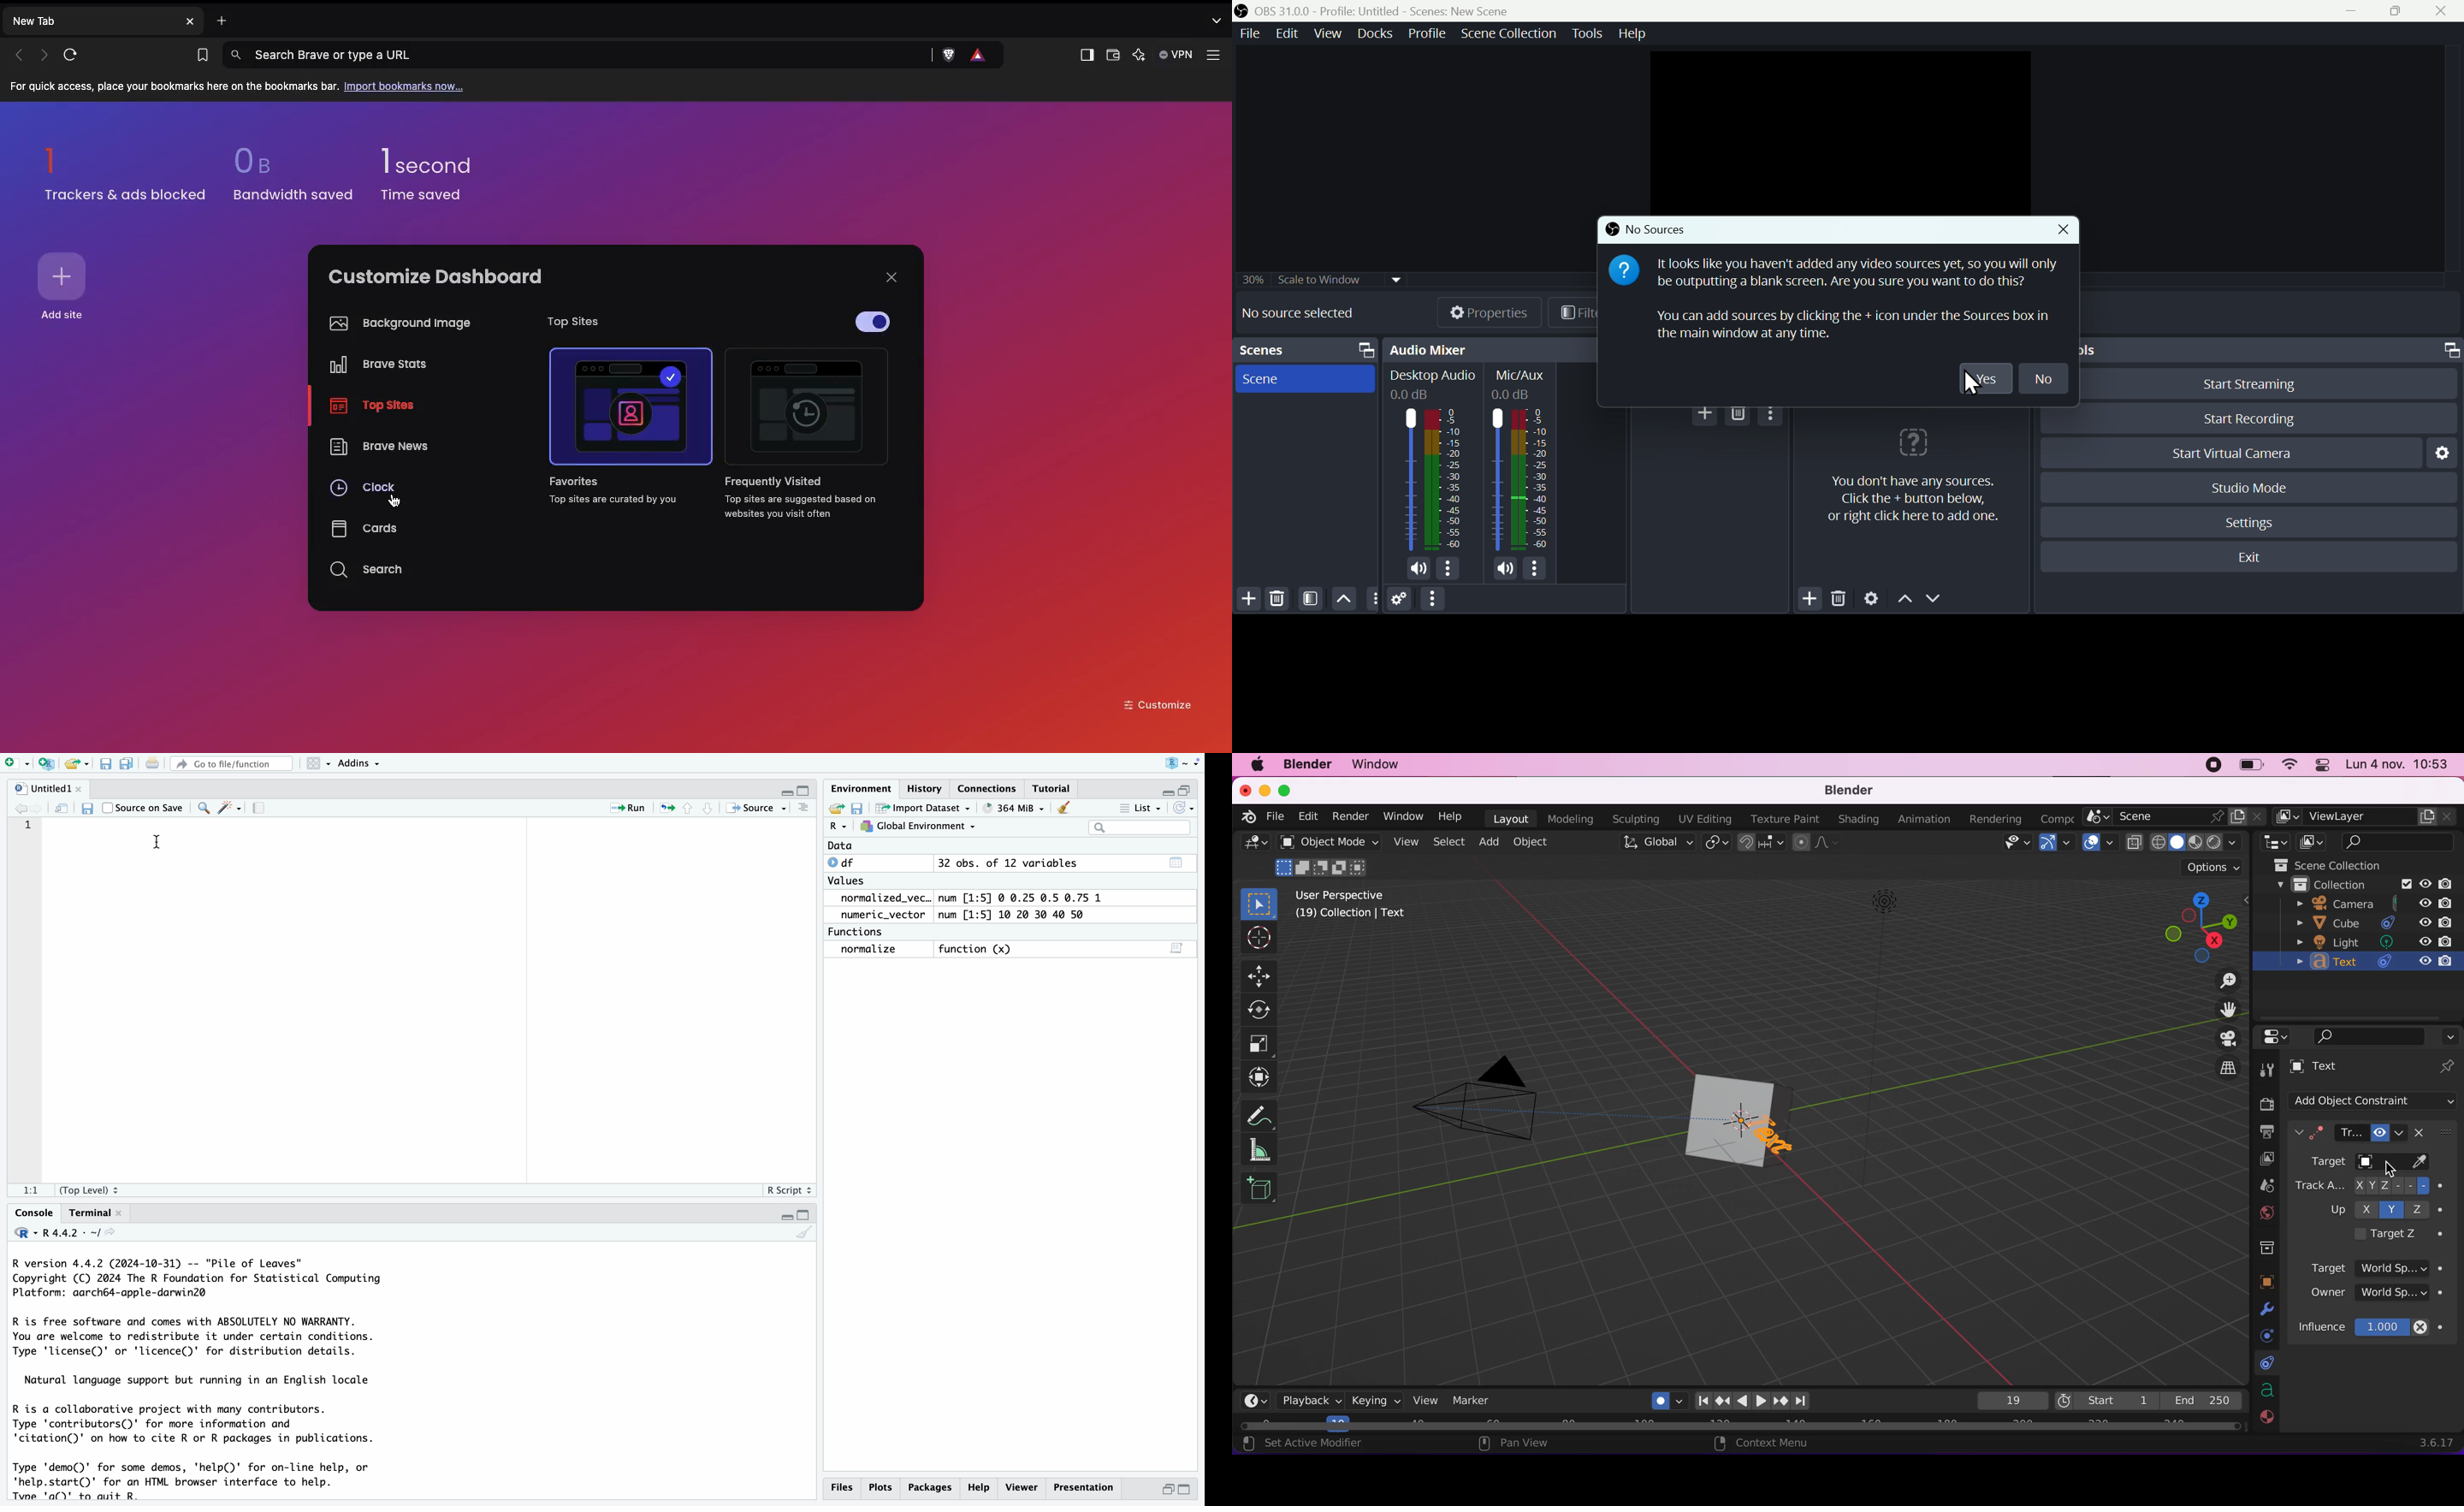 The height and width of the screenshot is (1512, 2464). I want to click on Open, so click(834, 807).